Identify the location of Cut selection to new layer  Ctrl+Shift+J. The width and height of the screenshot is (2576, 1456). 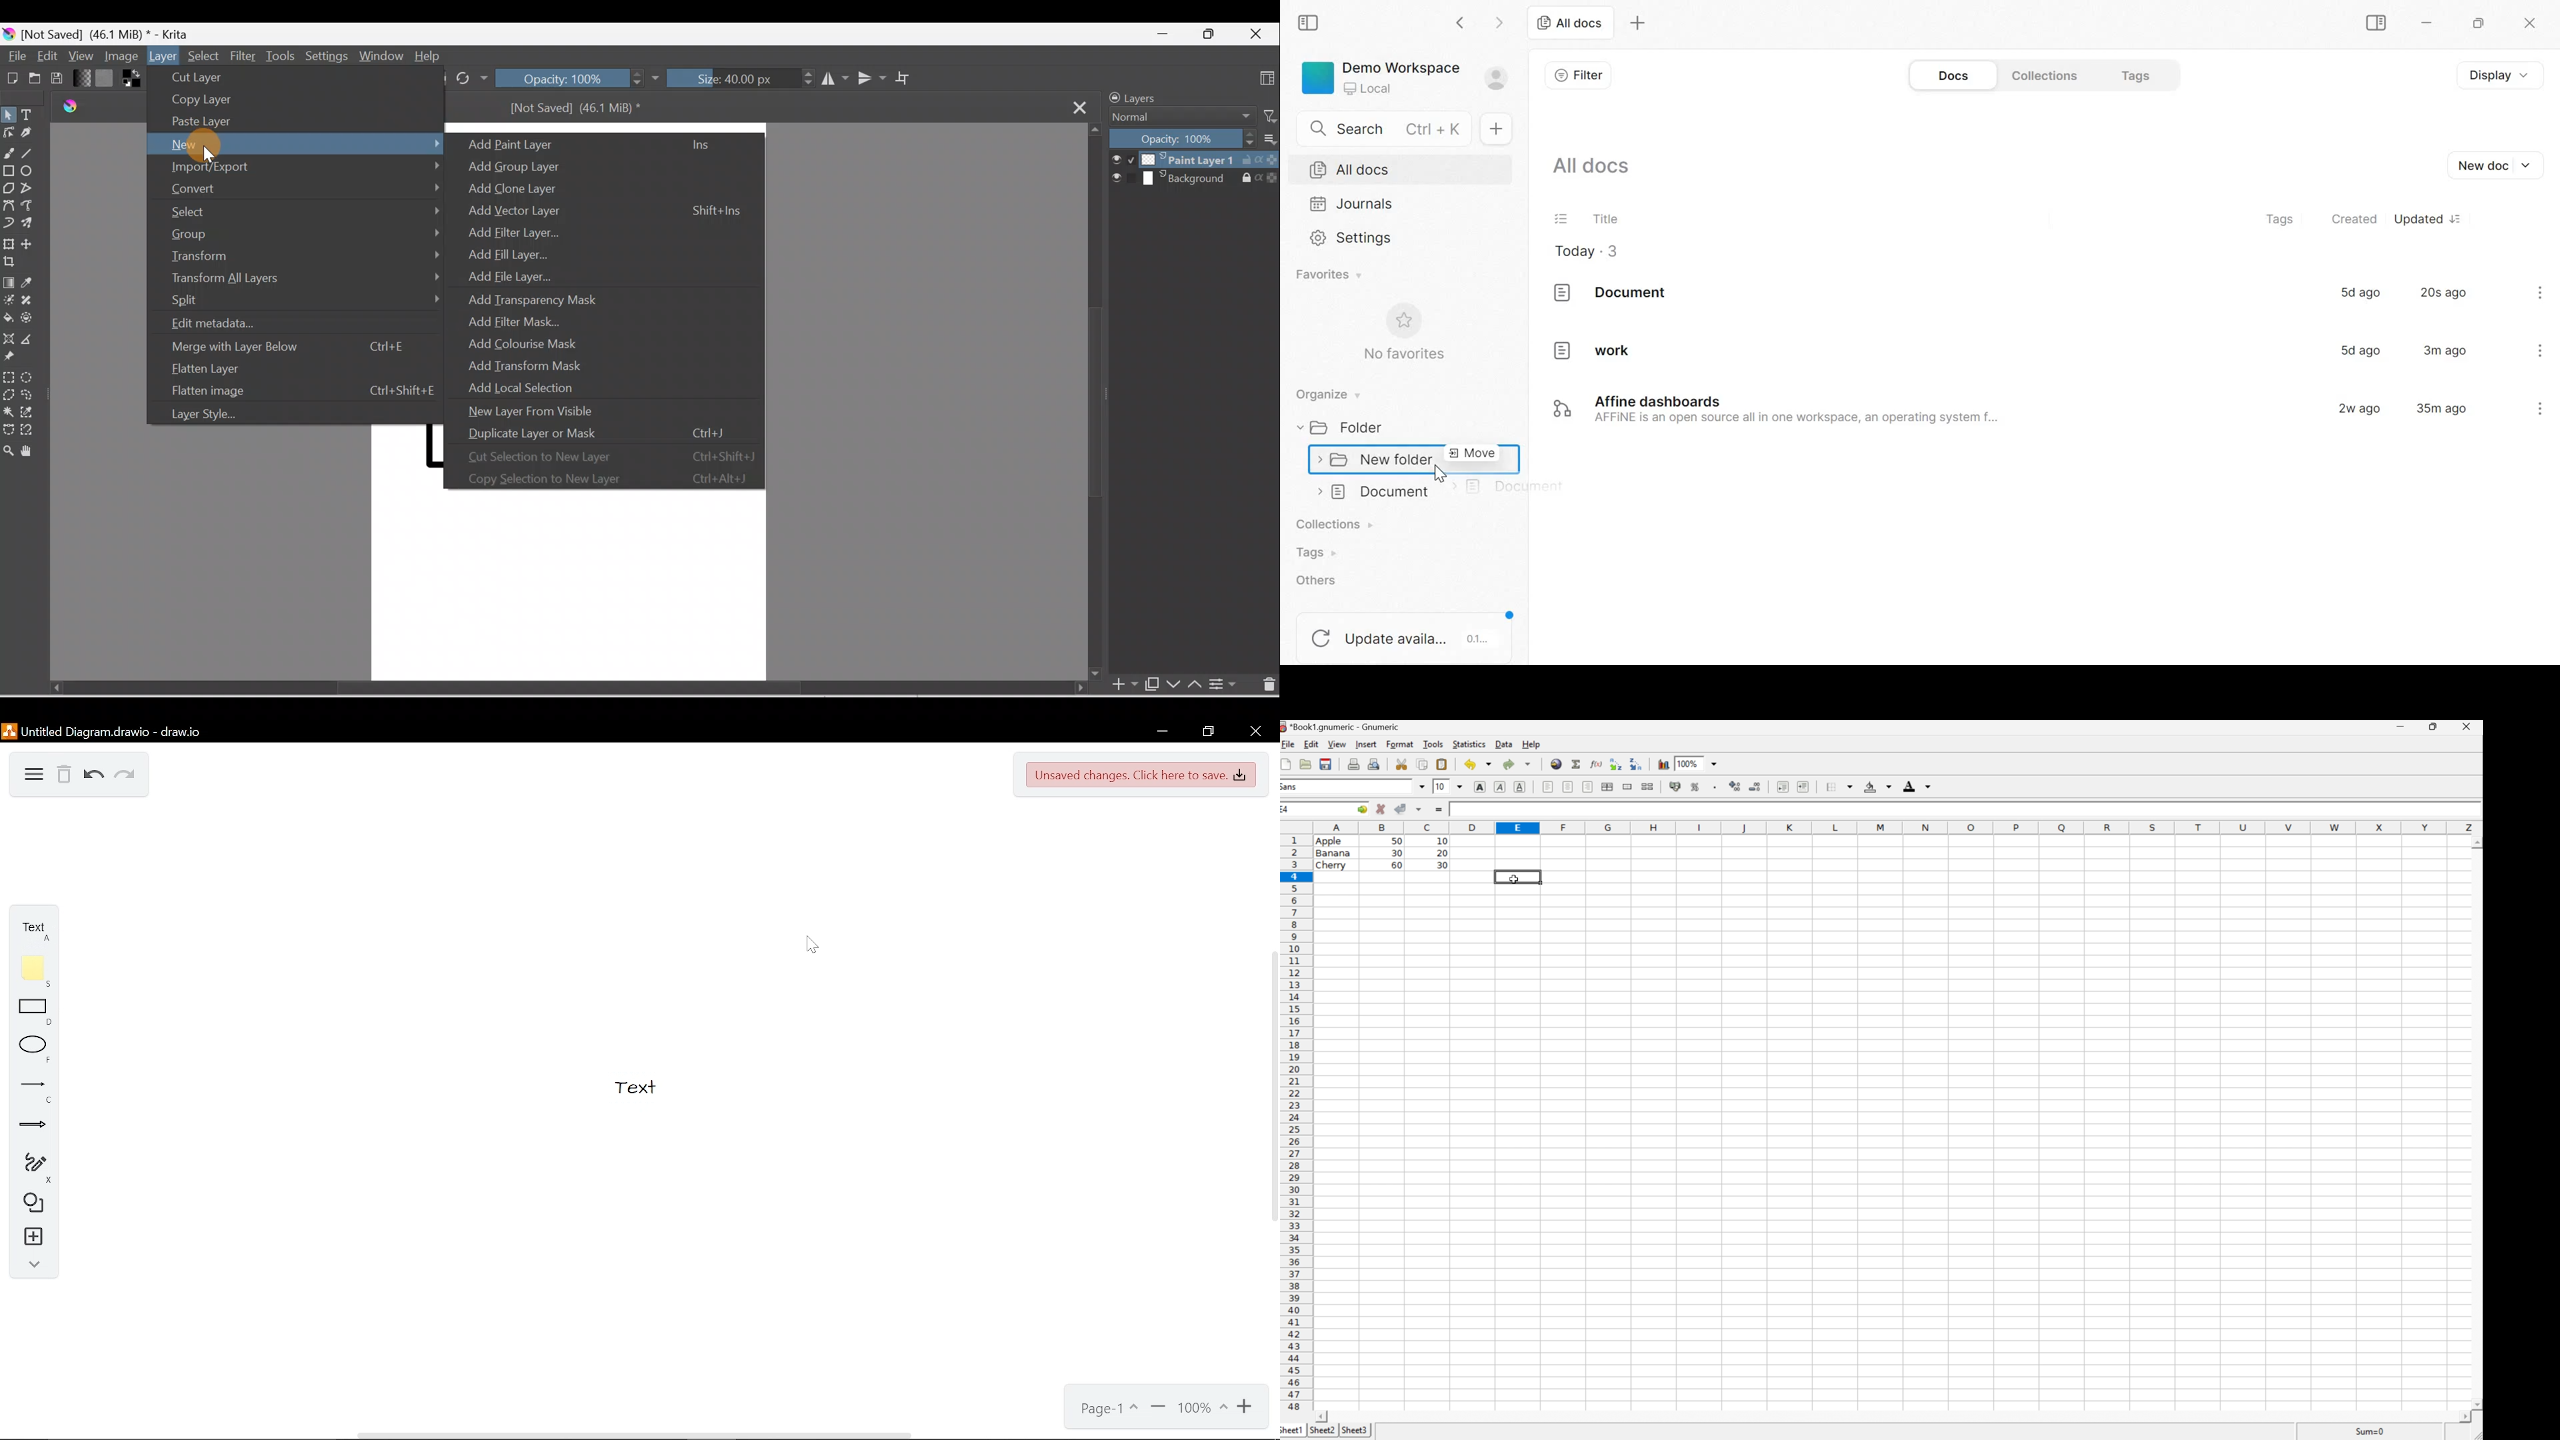
(605, 454).